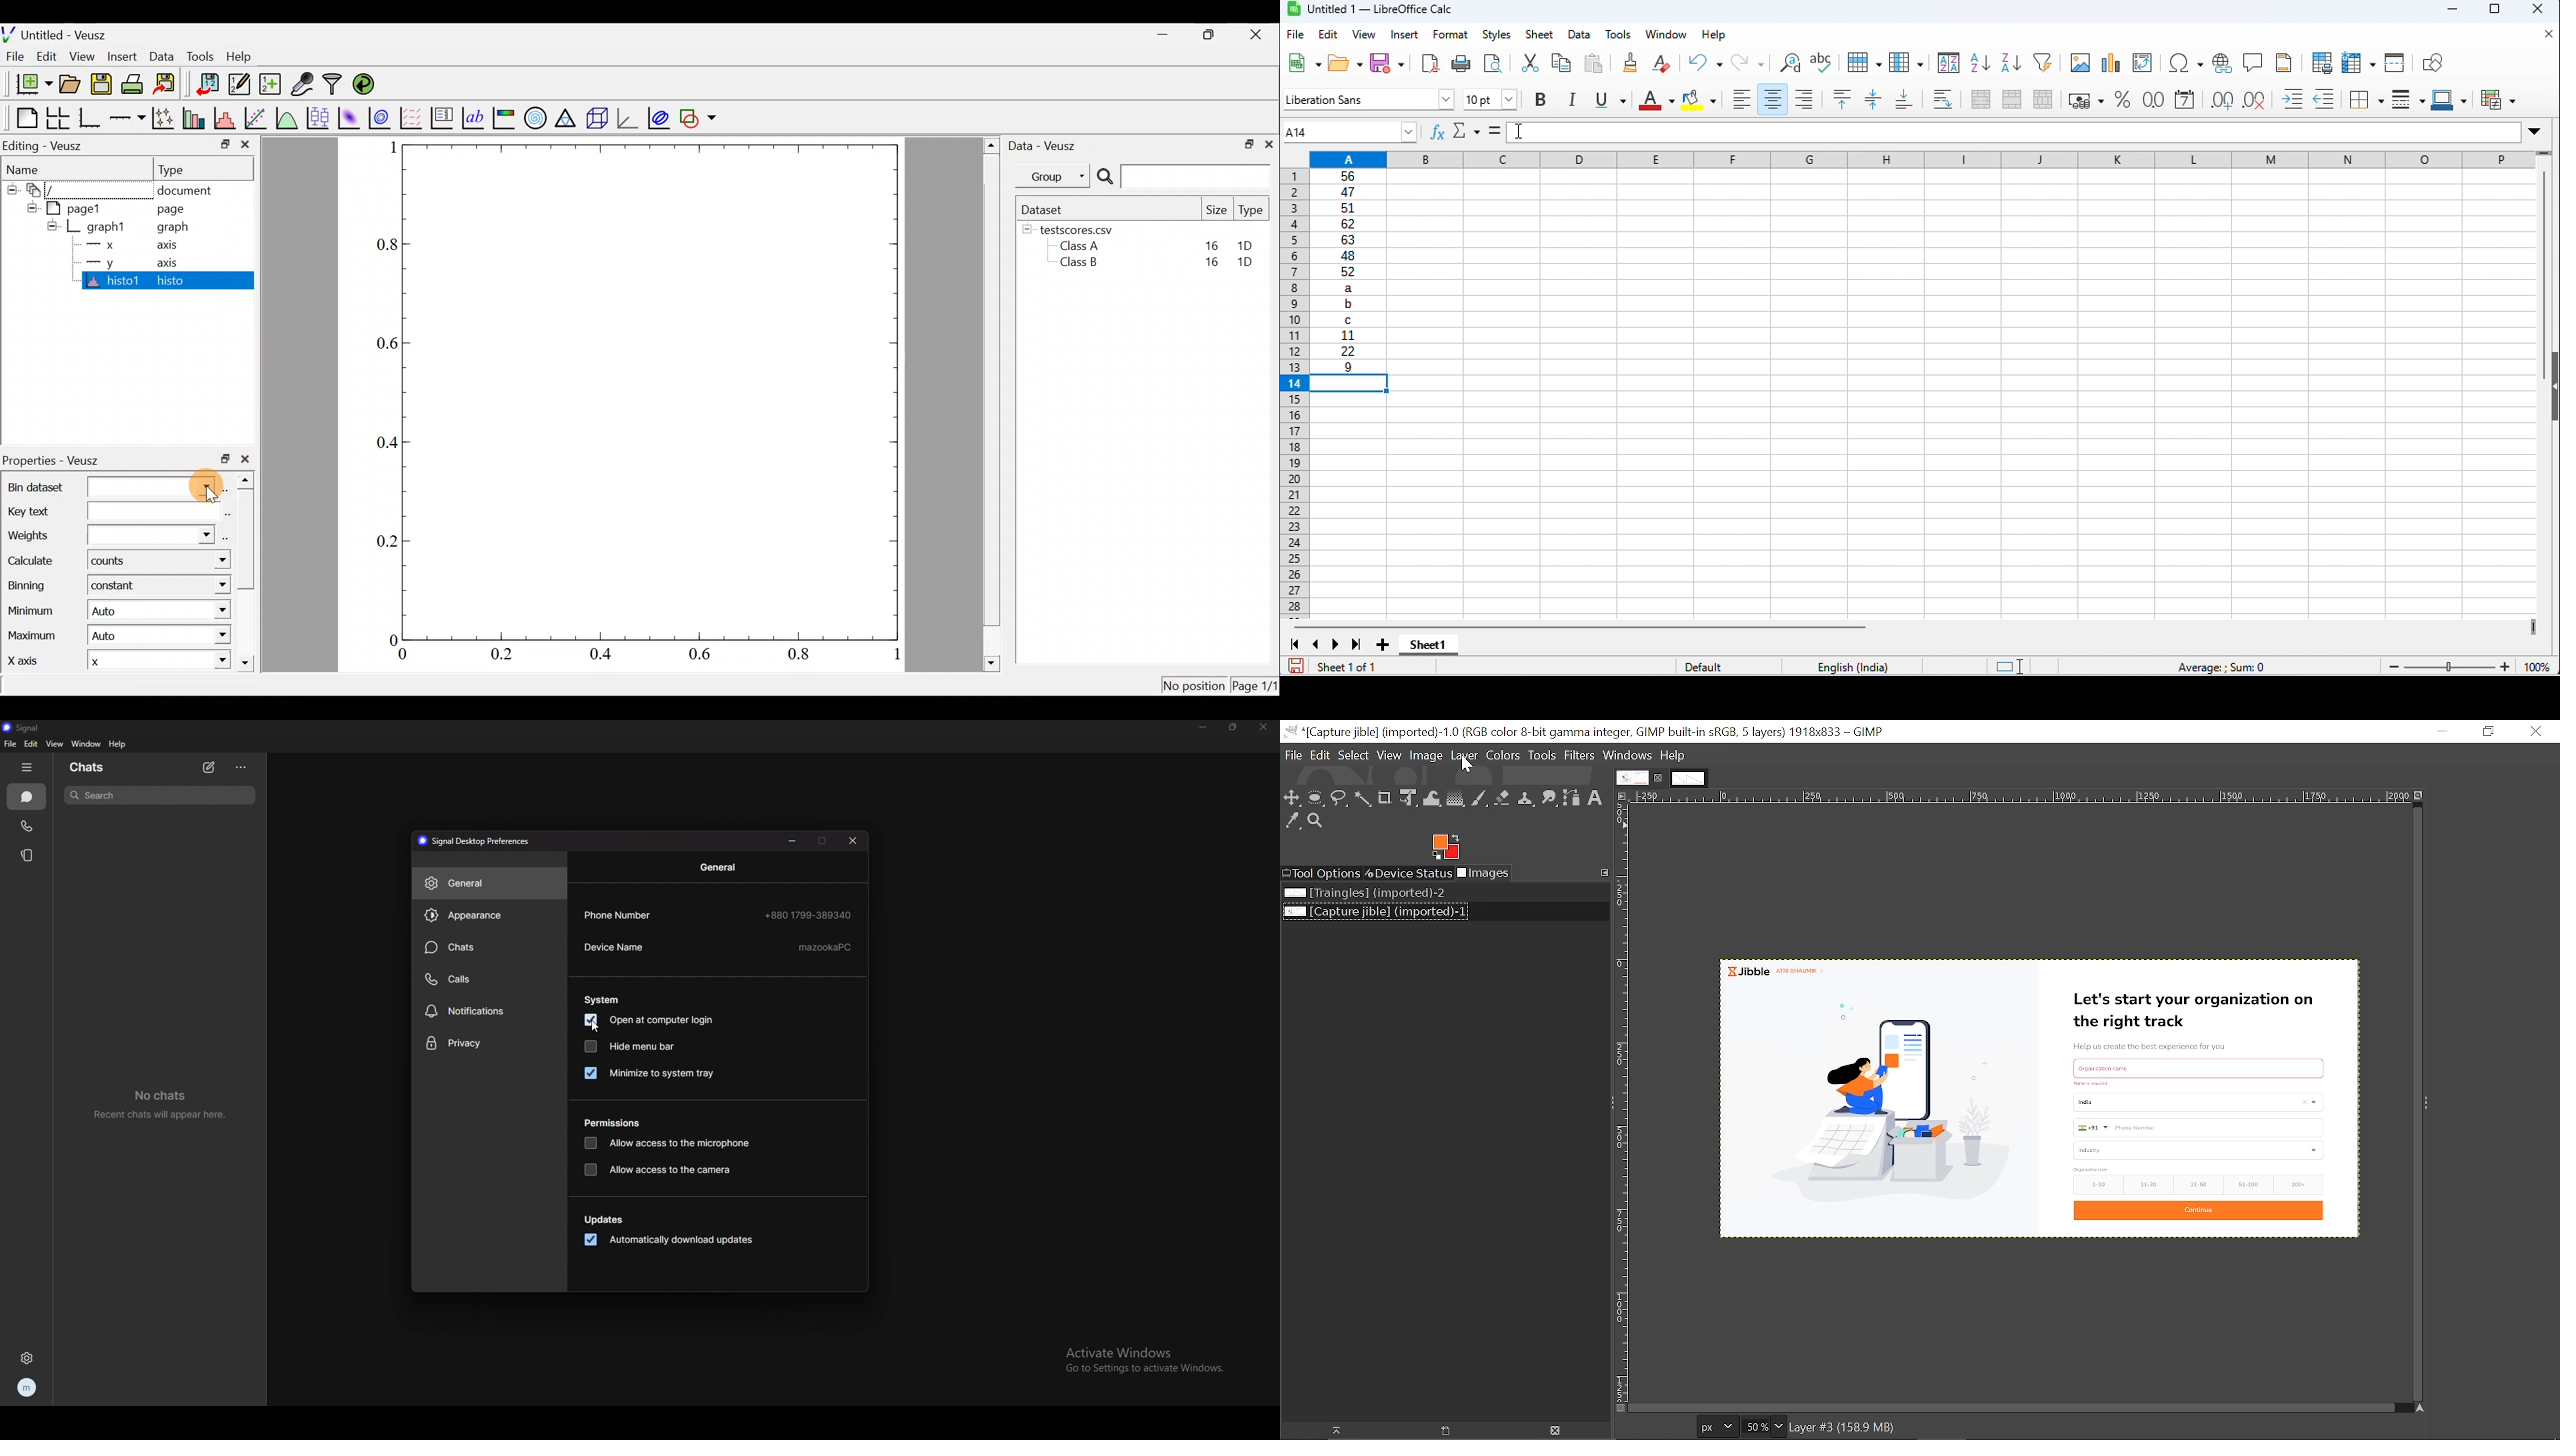  I want to click on Class B, so click(1077, 265).